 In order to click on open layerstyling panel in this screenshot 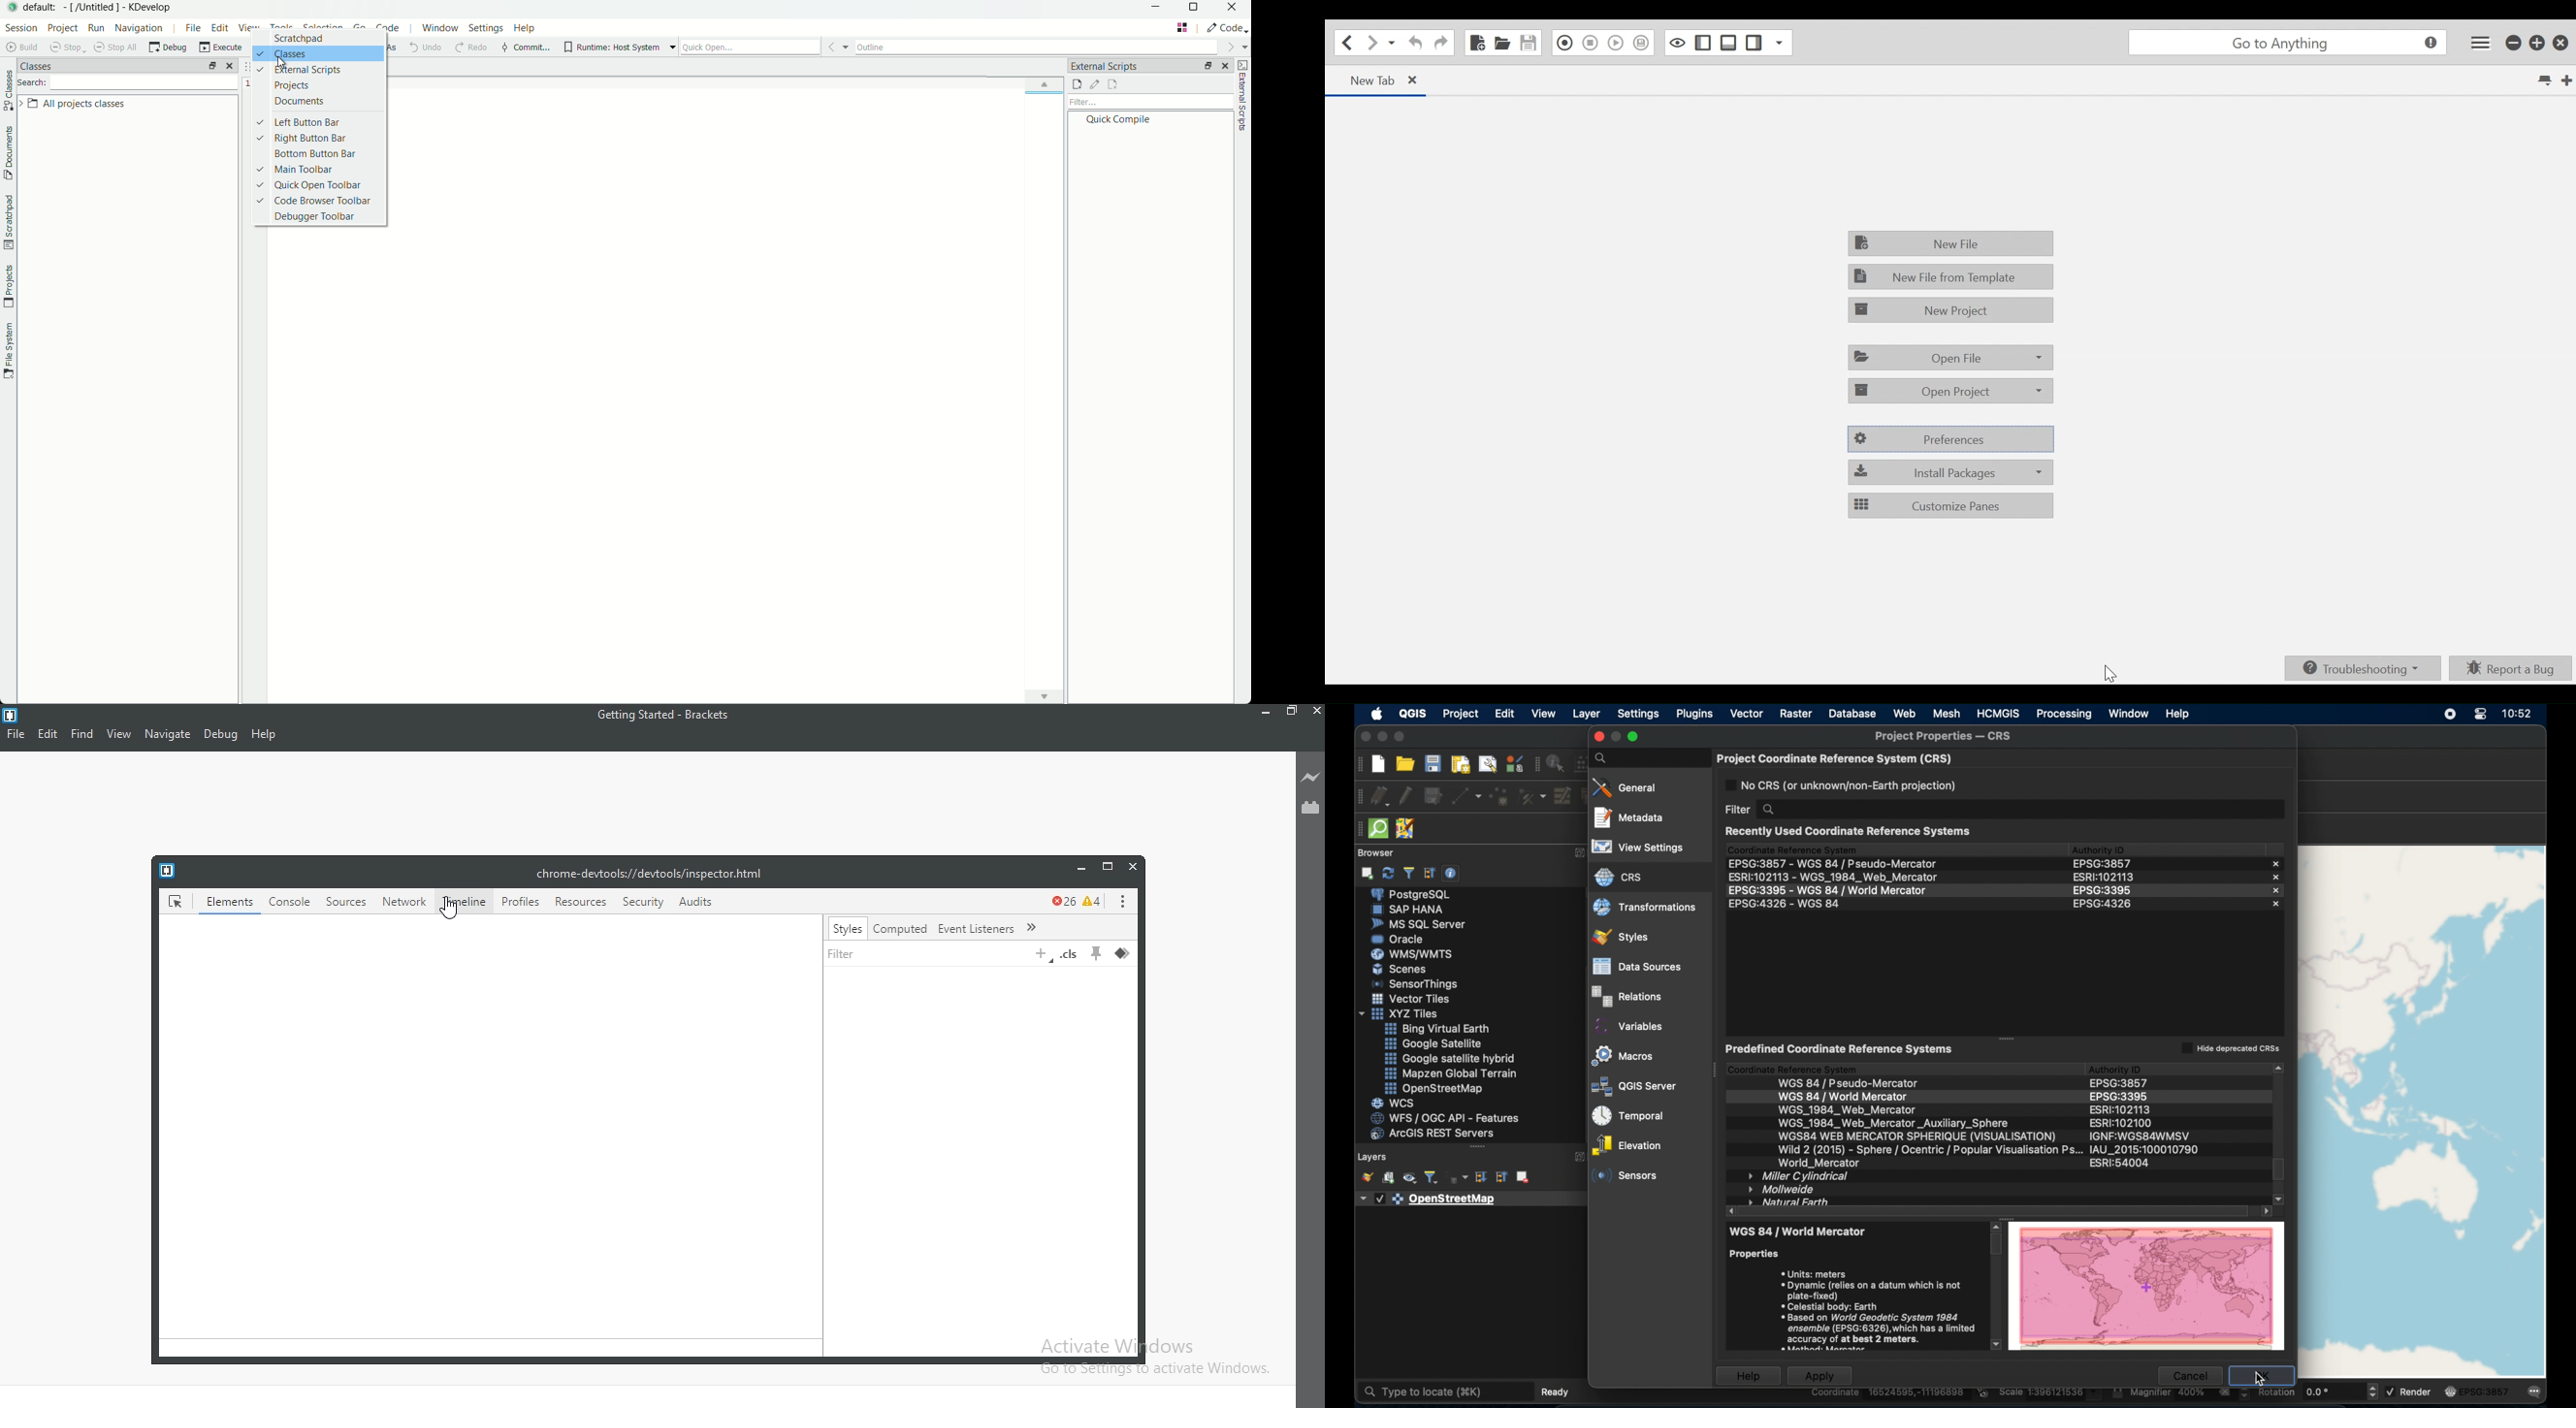, I will do `click(1367, 1177)`.